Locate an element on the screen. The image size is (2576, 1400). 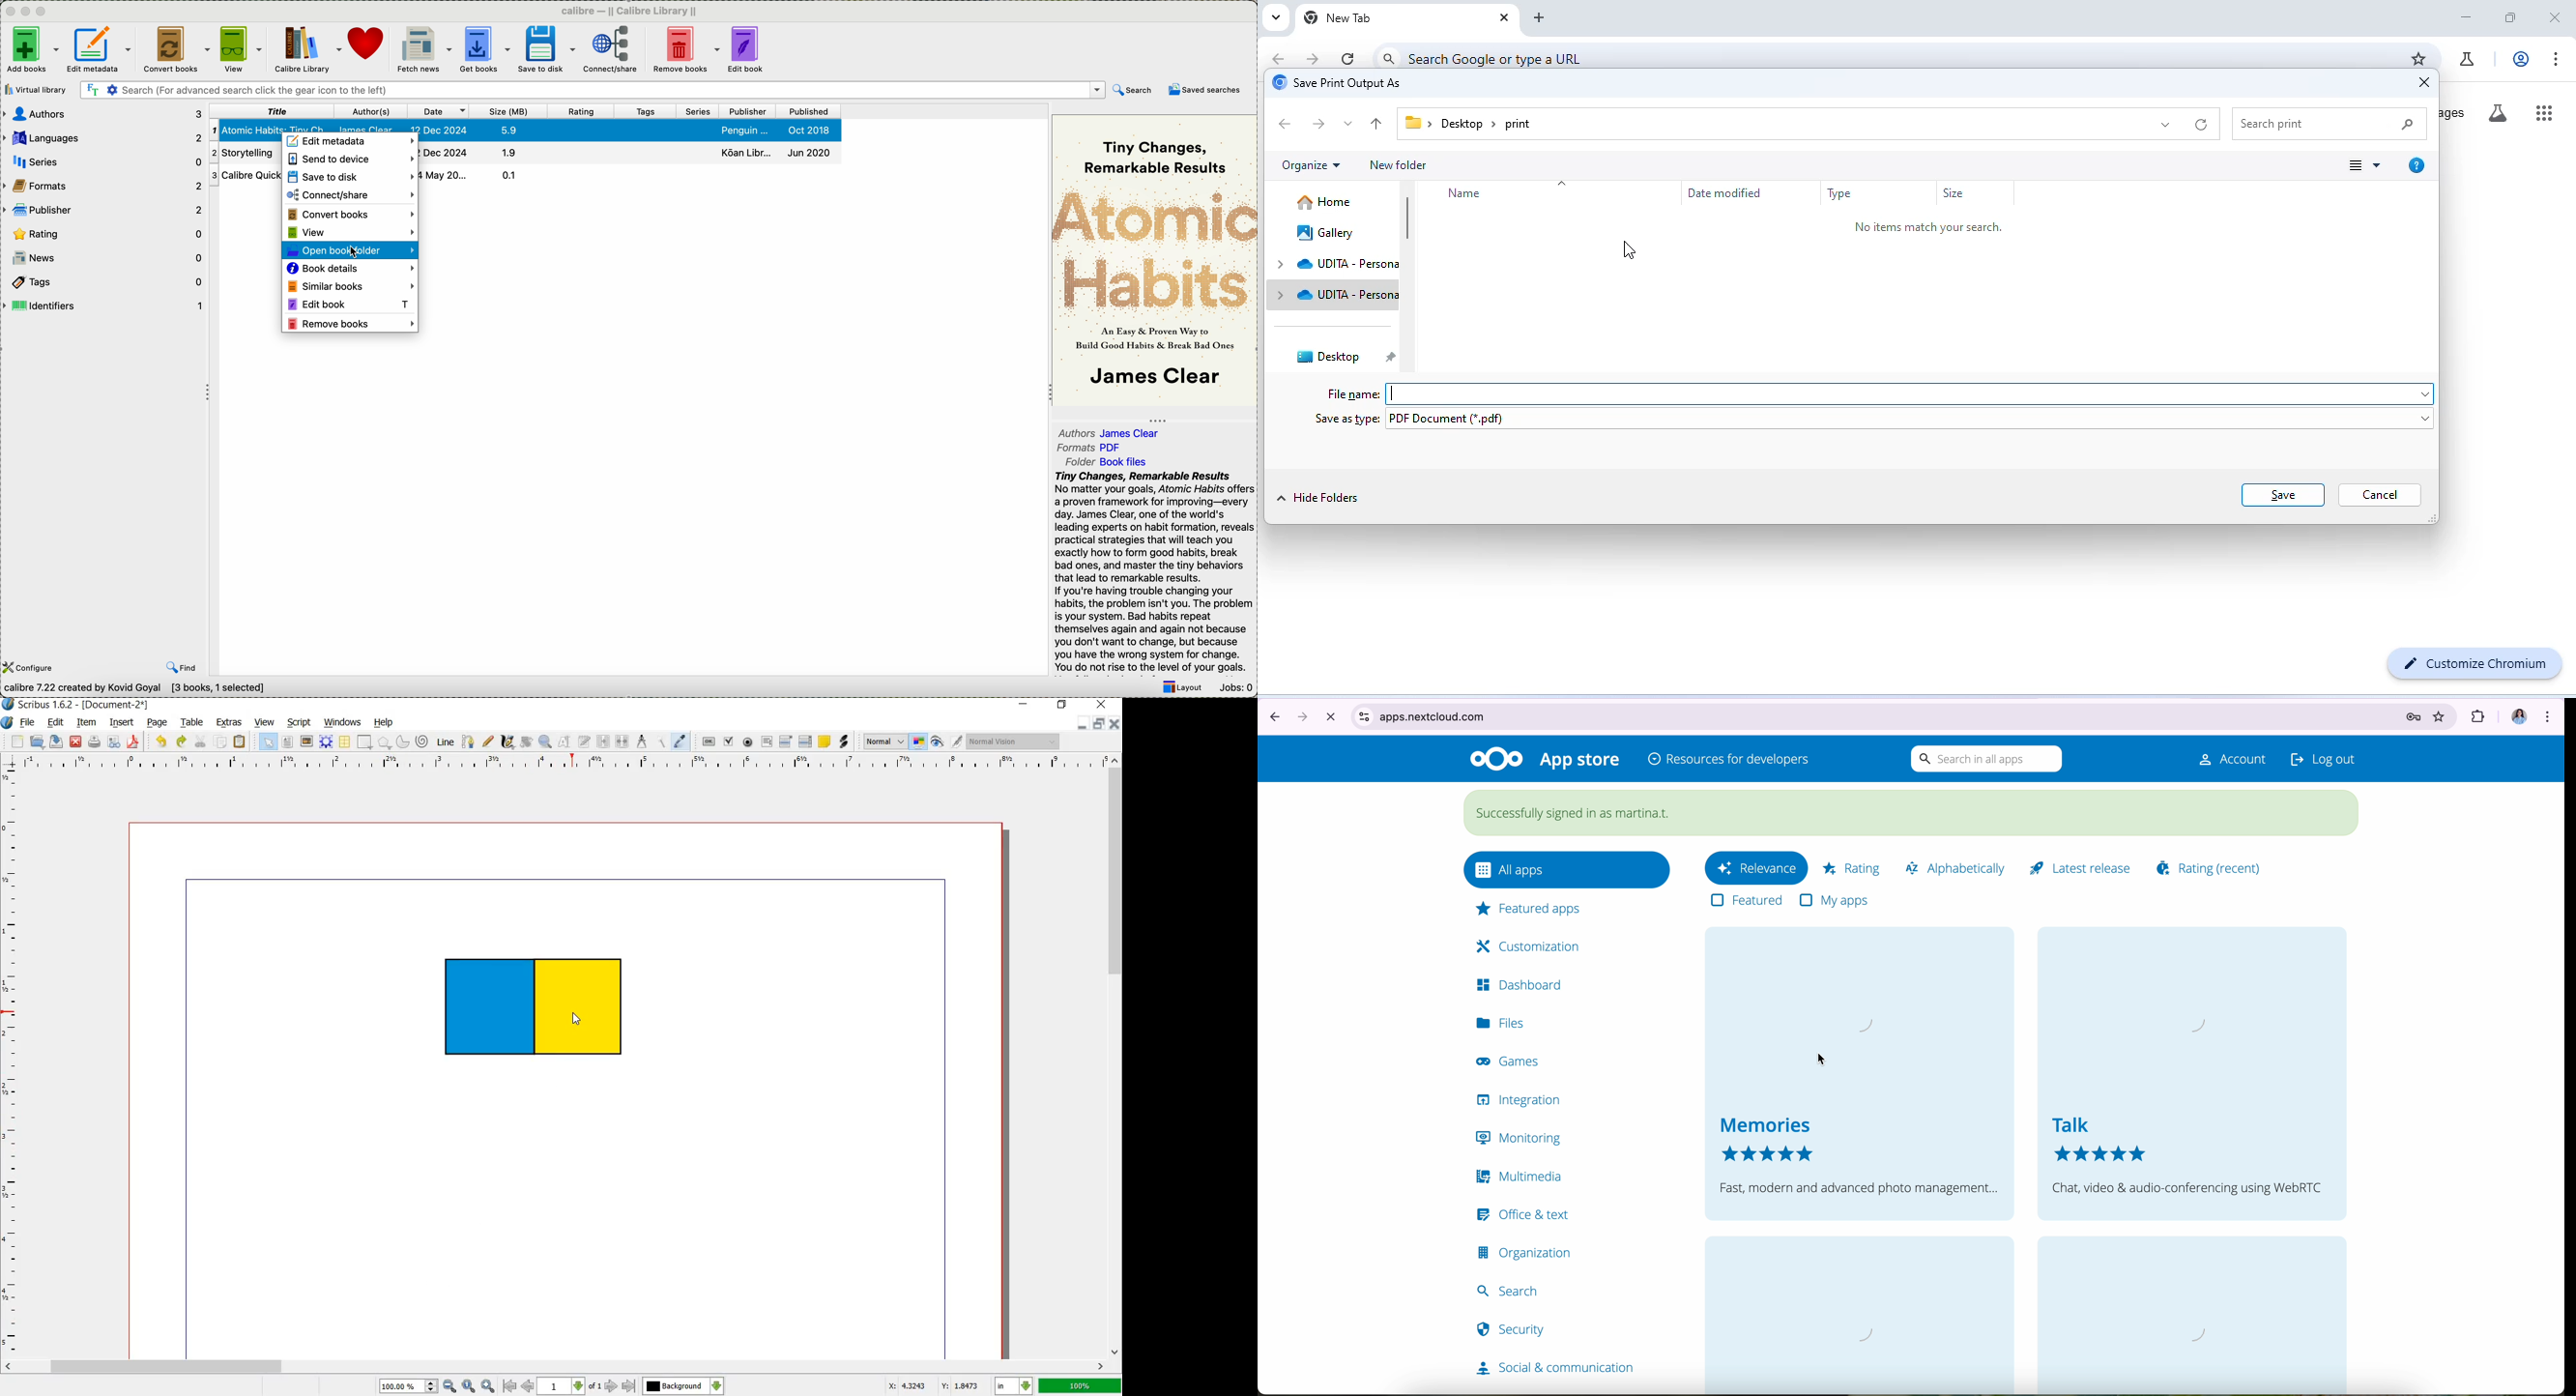
measurement is located at coordinates (643, 742).